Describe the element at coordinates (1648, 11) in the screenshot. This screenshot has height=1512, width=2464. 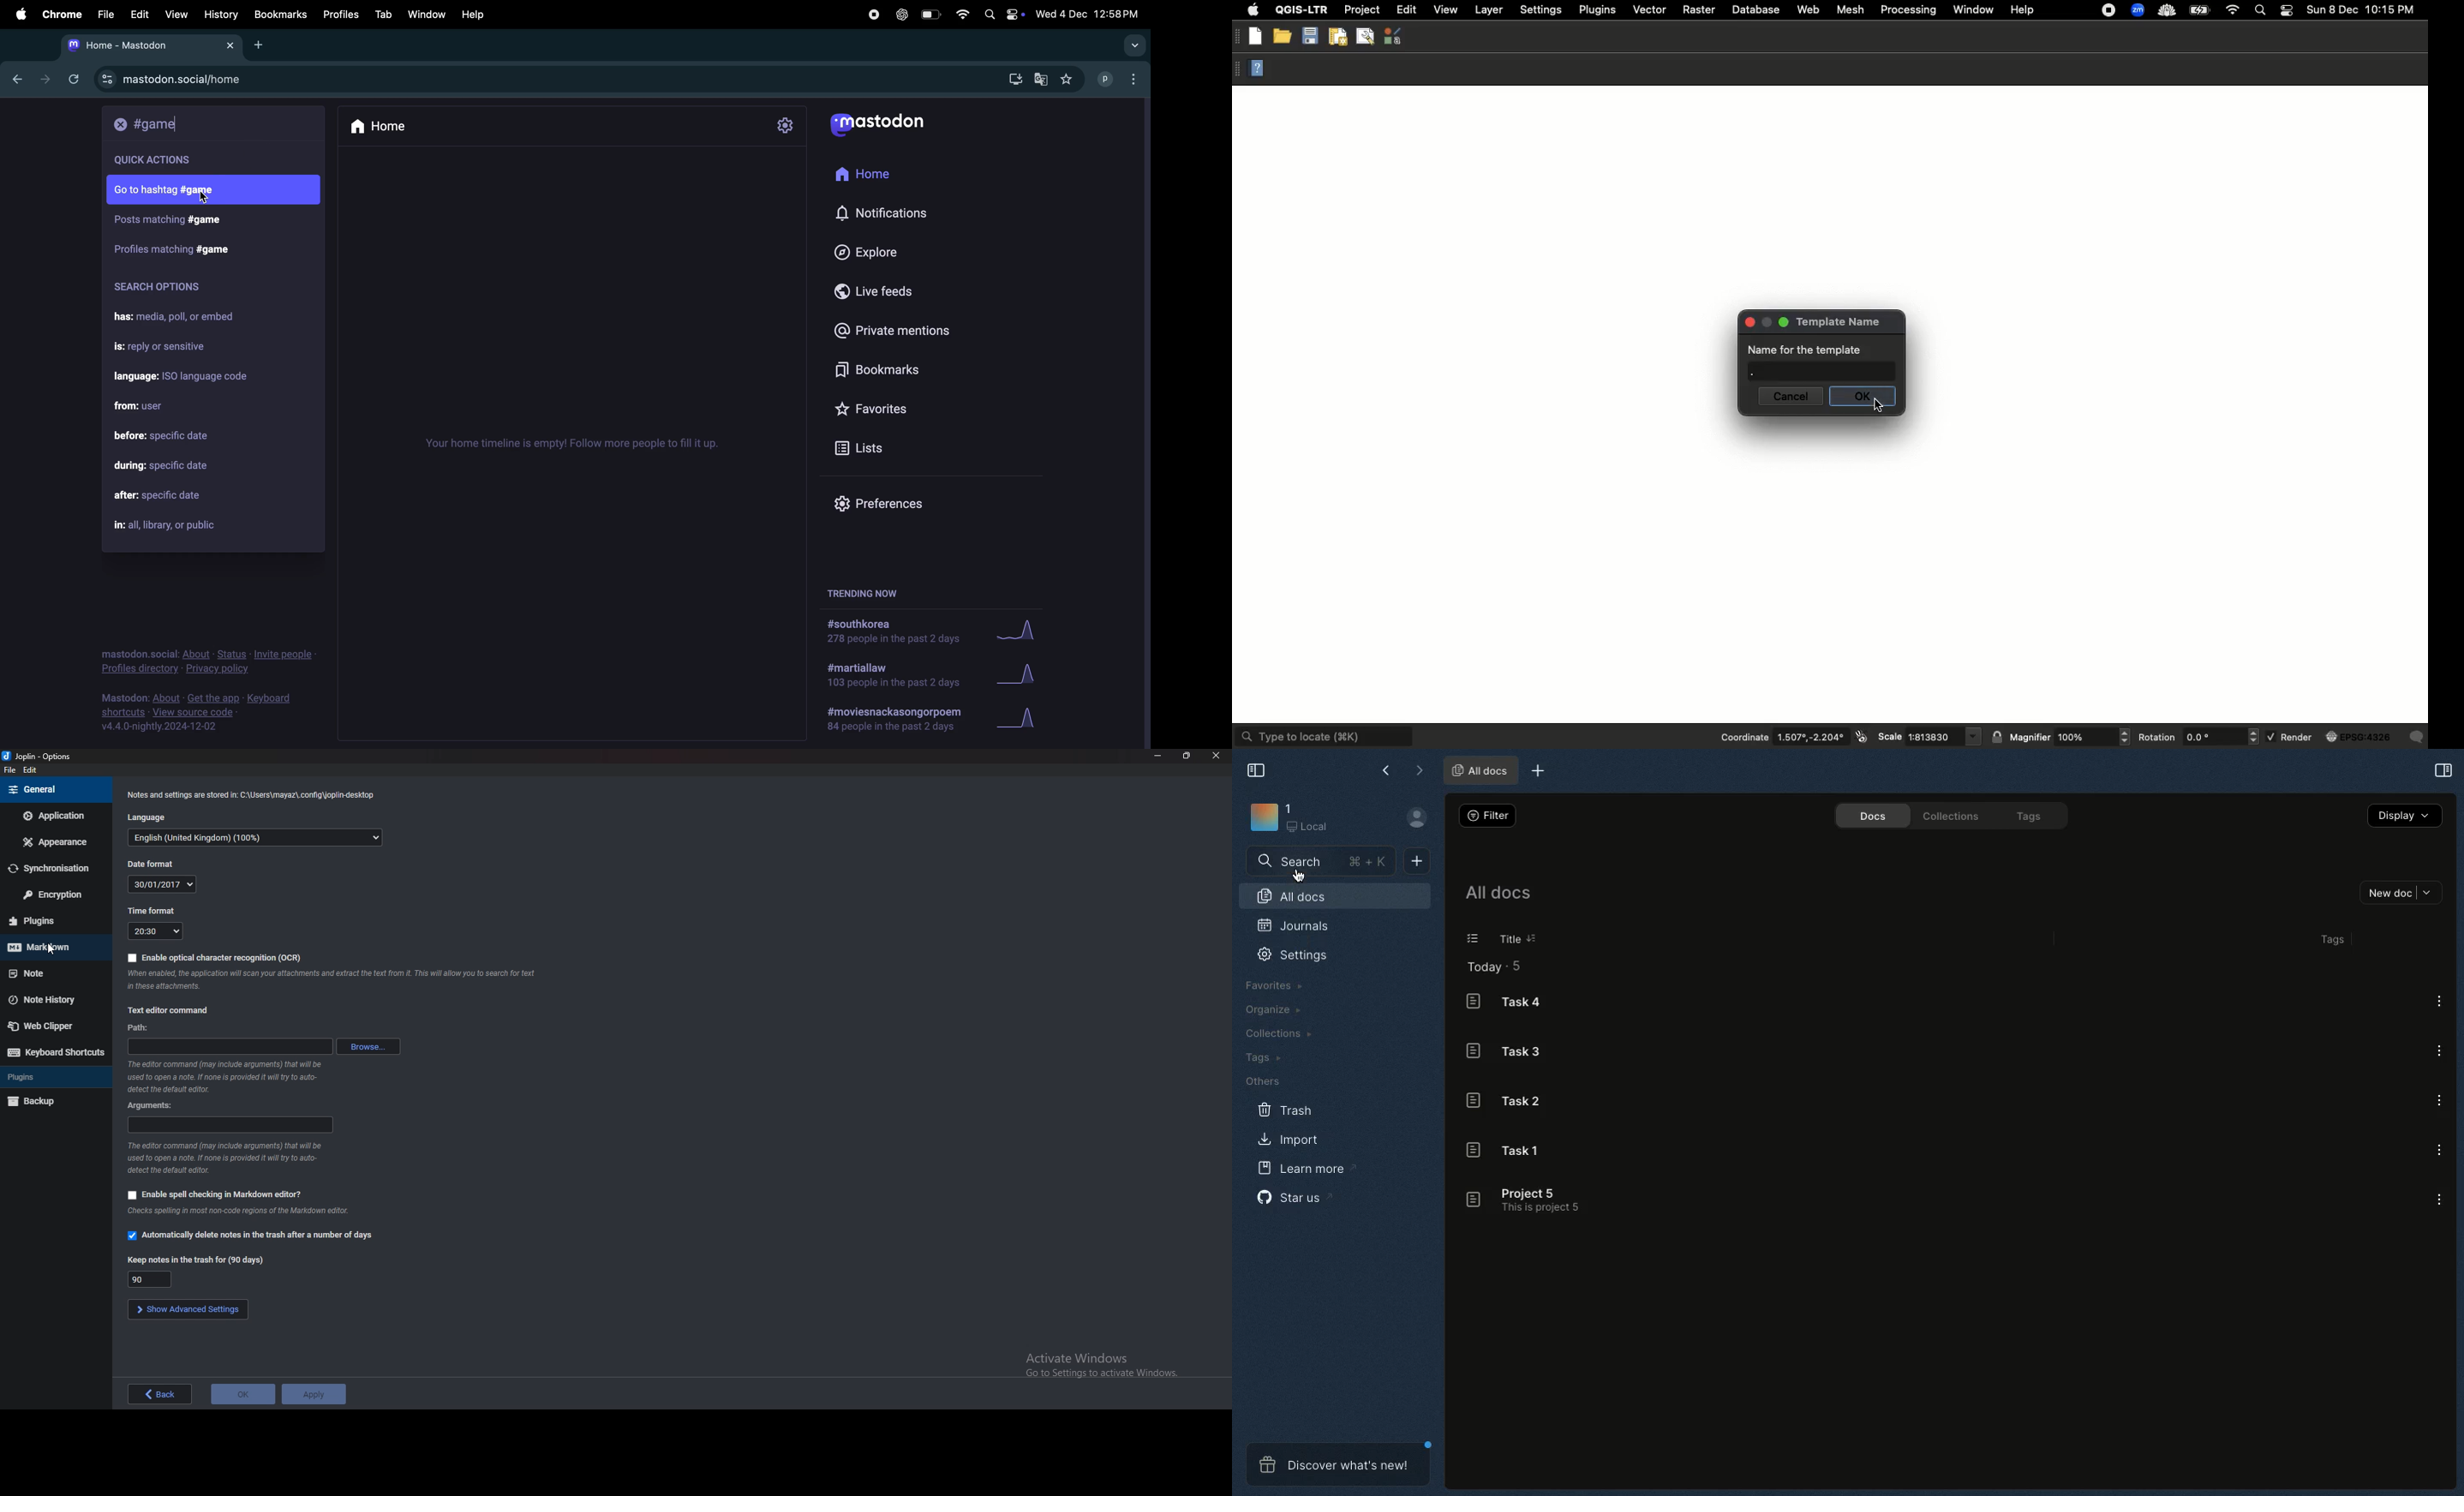
I see `Vector` at that location.